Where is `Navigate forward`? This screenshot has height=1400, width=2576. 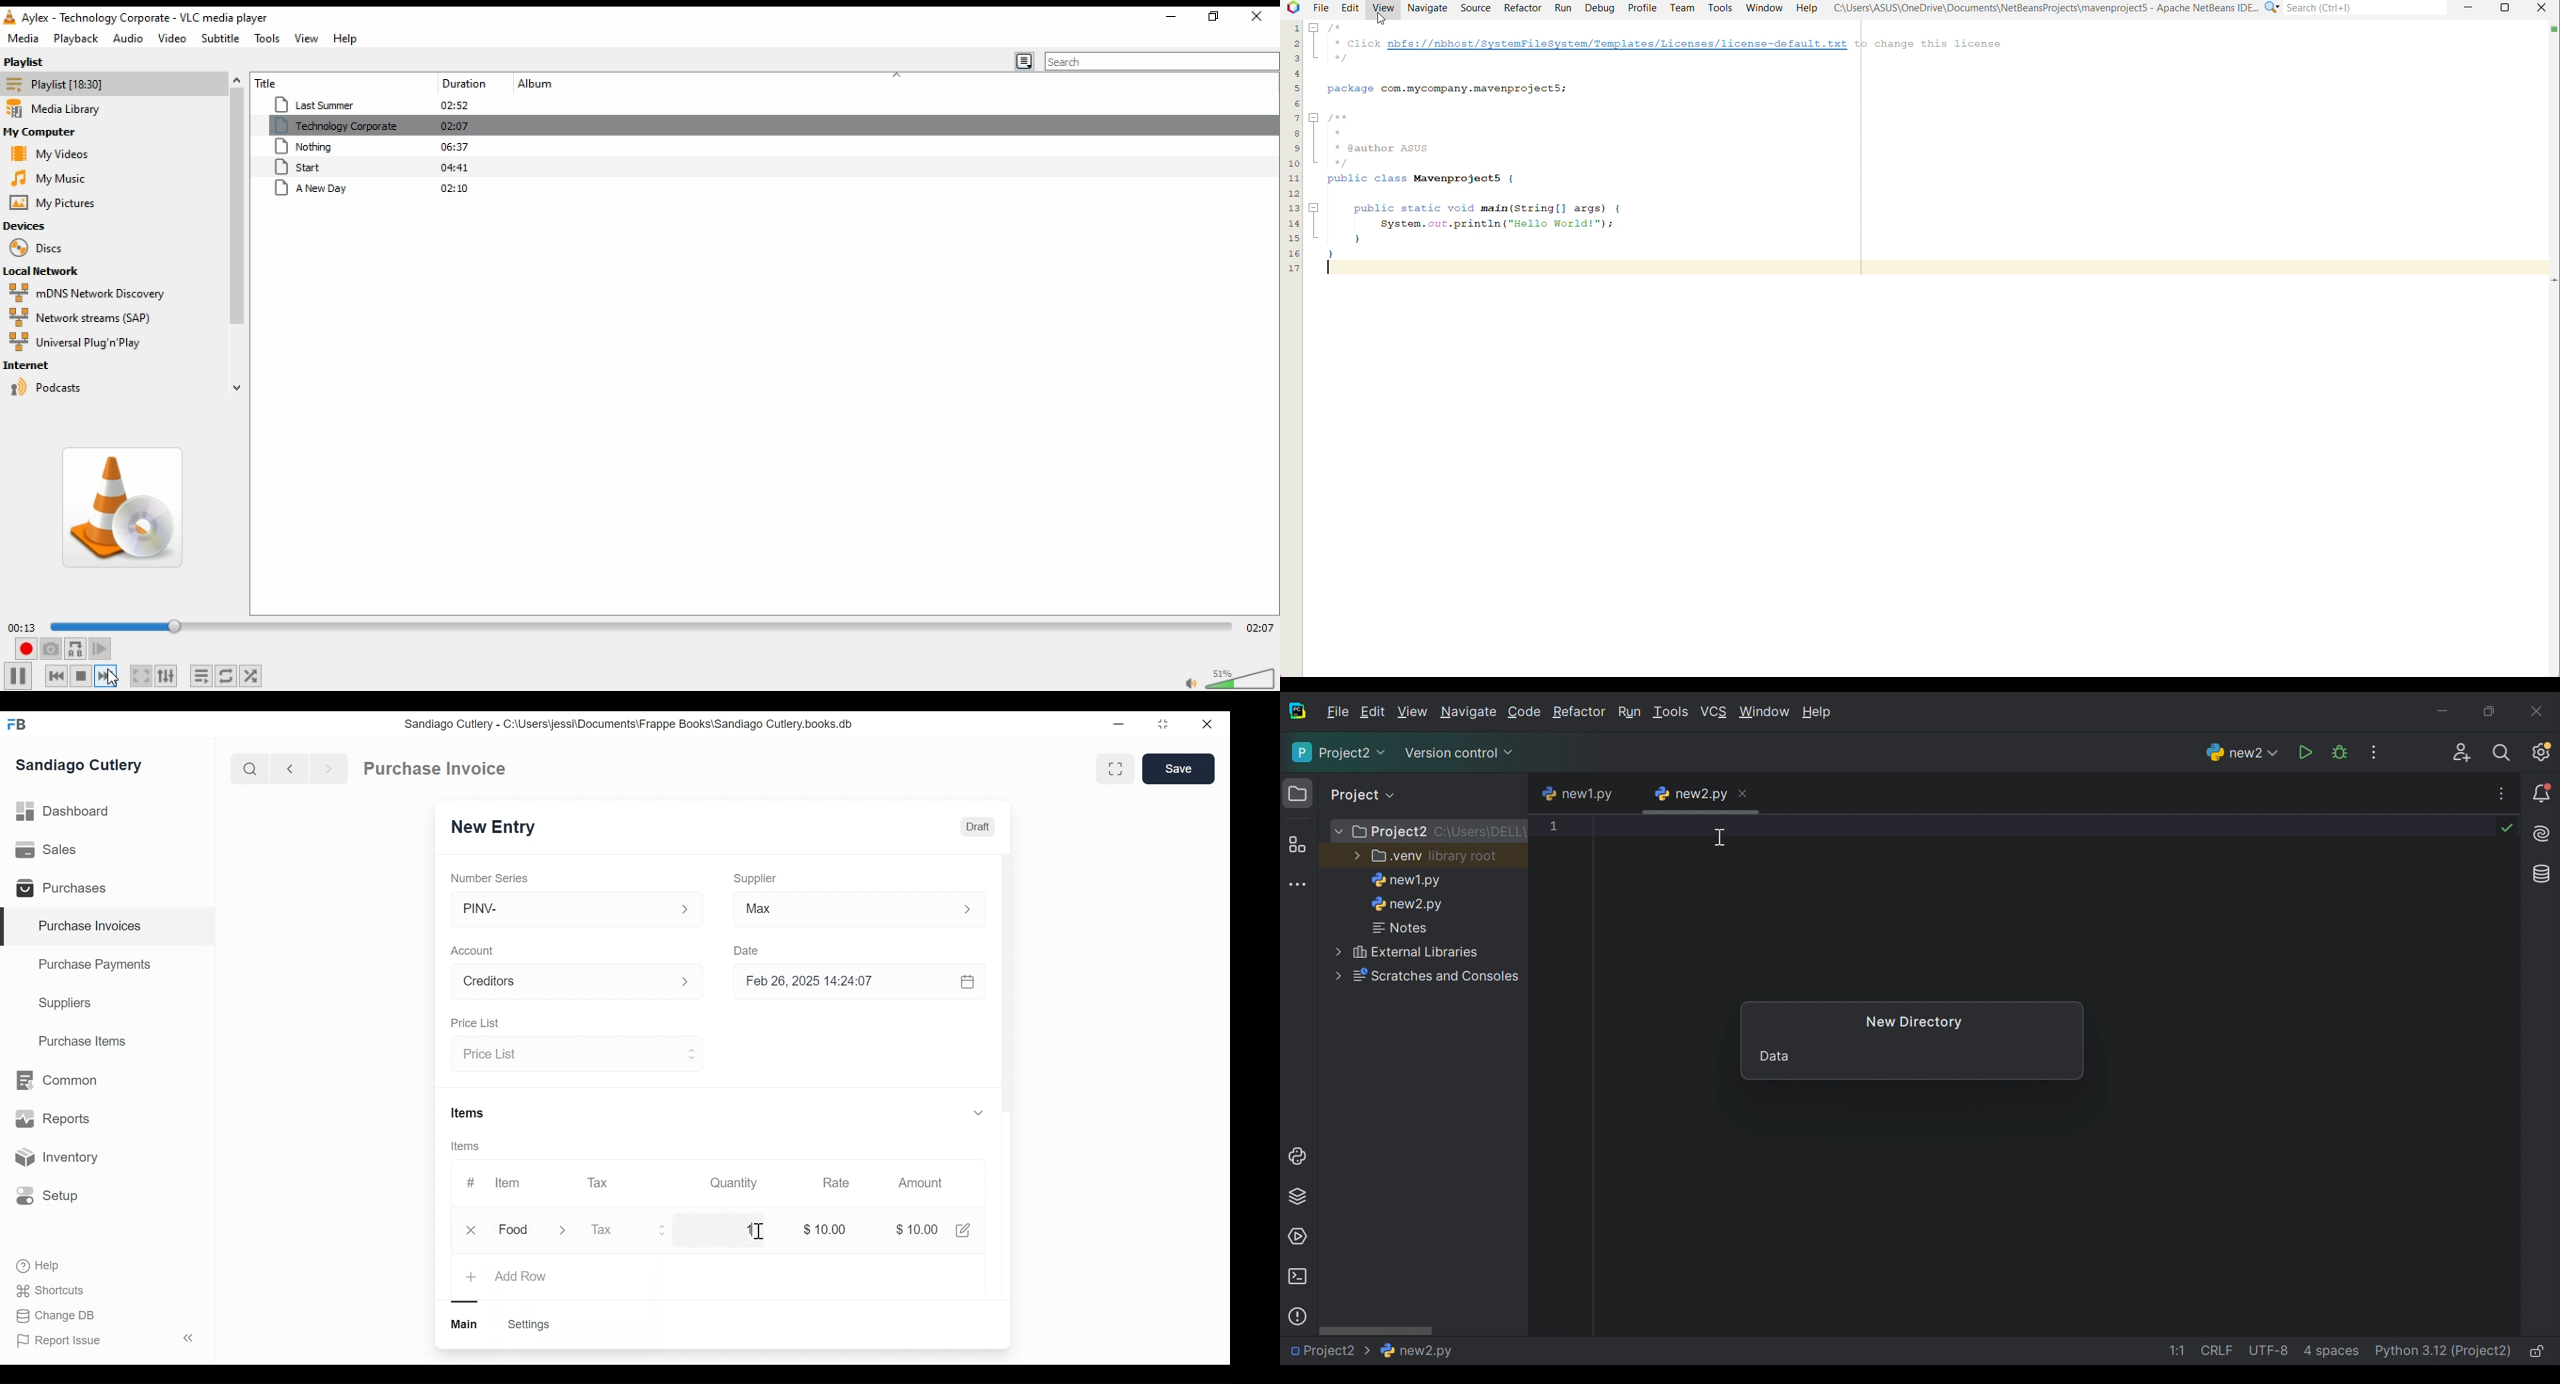 Navigate forward is located at coordinates (328, 768).